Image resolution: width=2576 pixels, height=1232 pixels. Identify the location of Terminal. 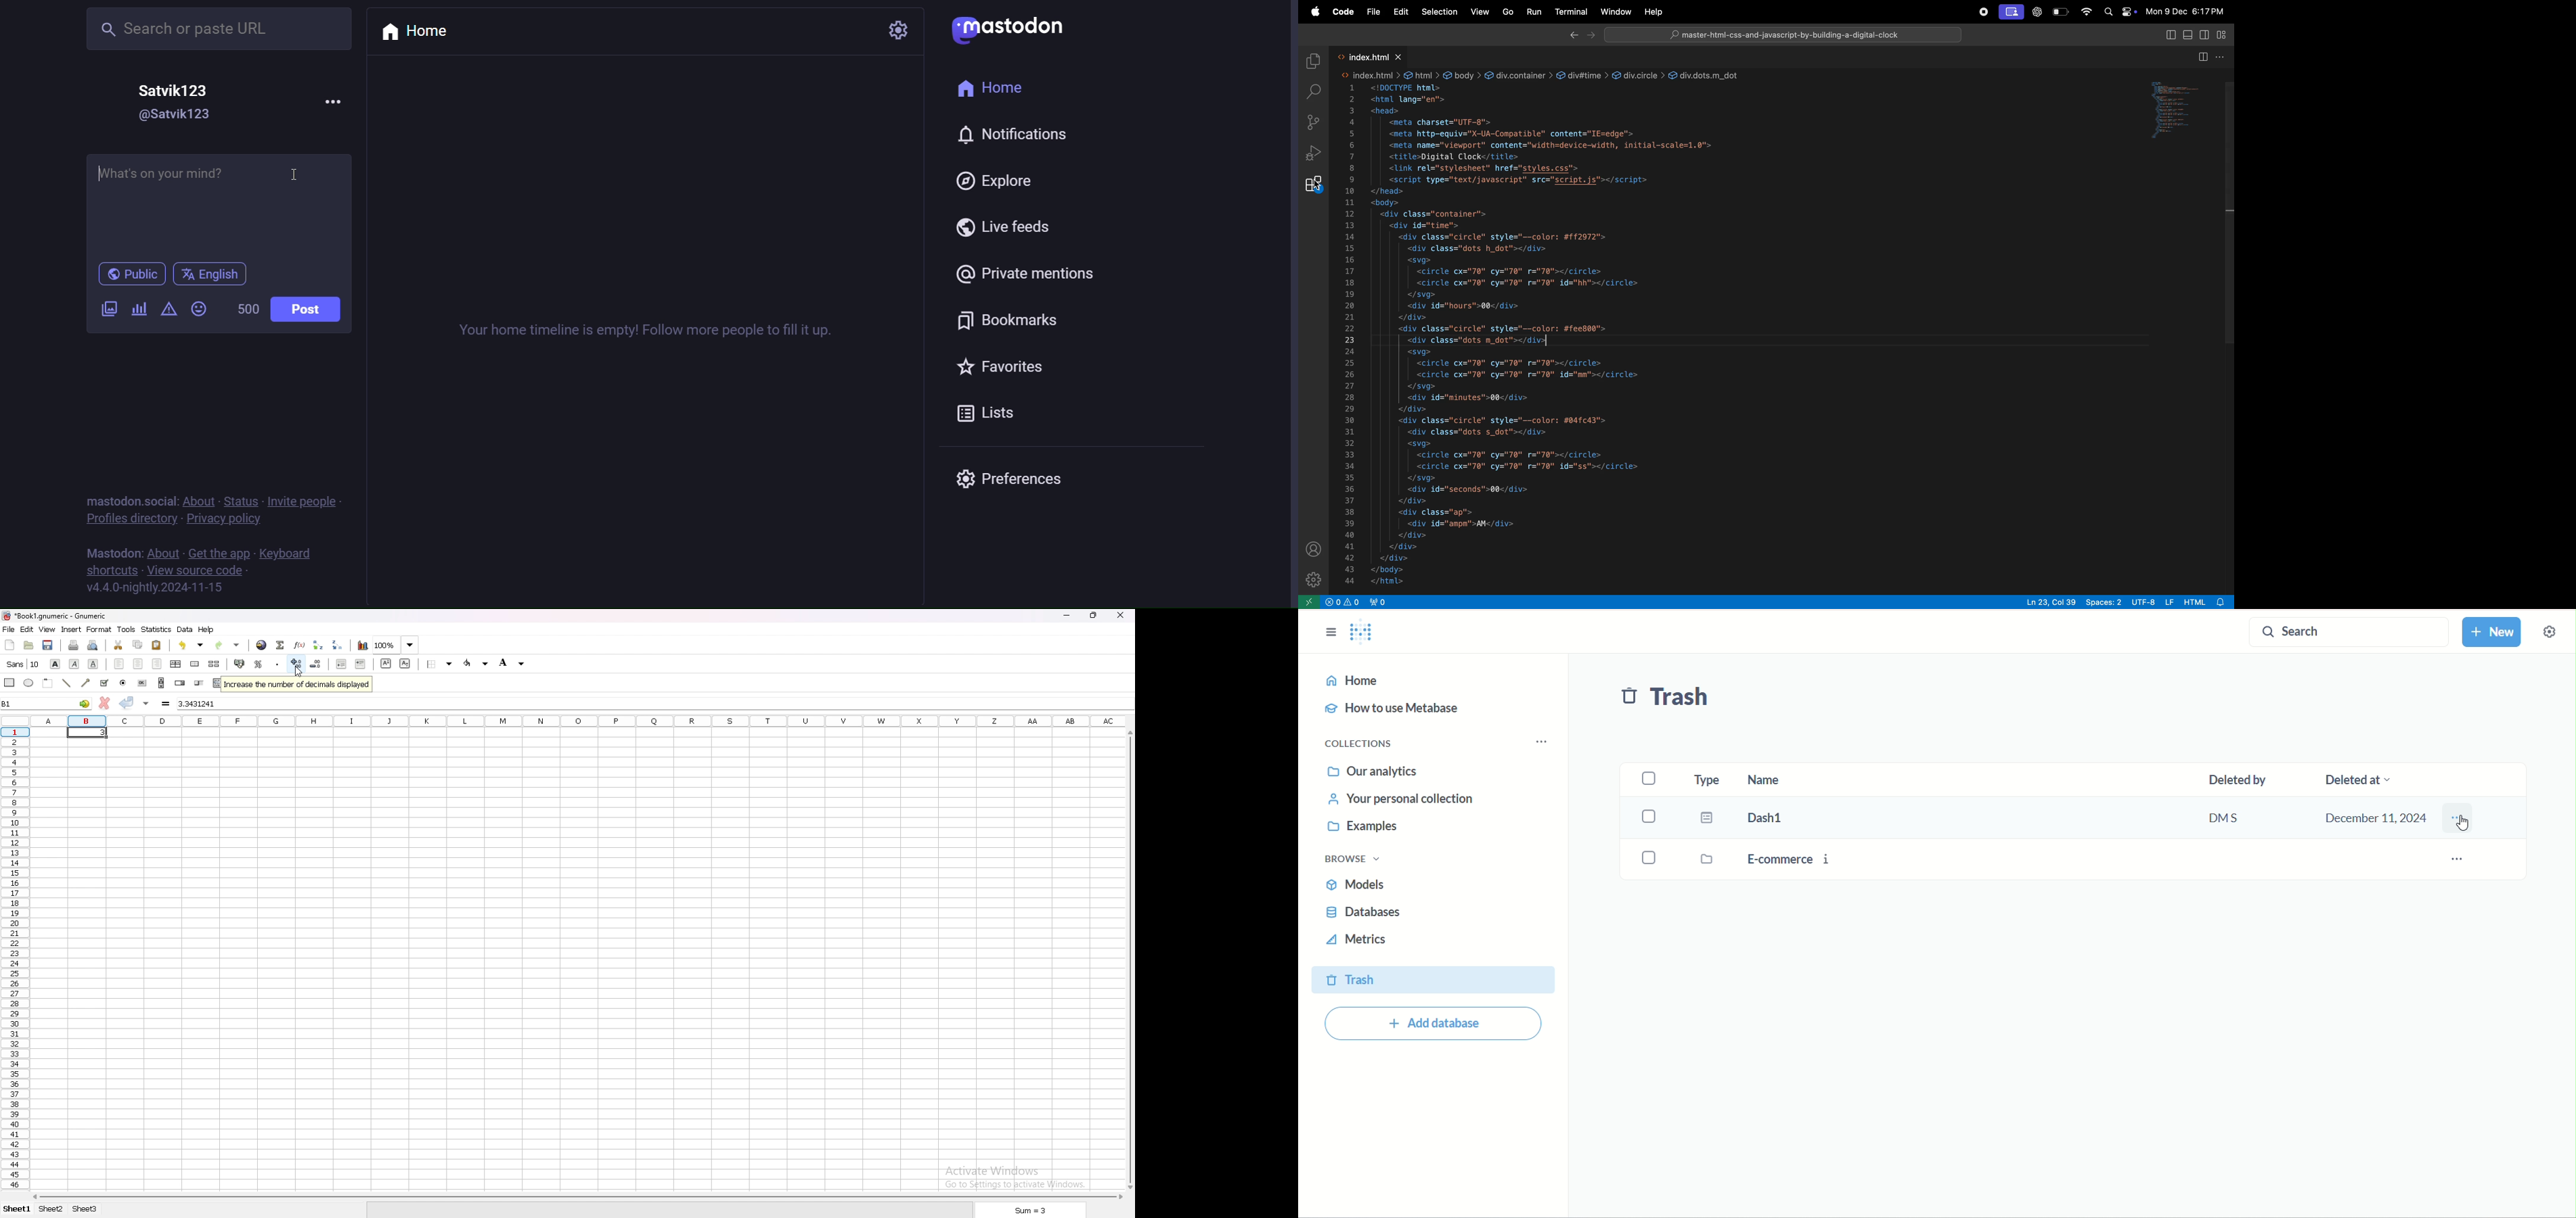
(1570, 13).